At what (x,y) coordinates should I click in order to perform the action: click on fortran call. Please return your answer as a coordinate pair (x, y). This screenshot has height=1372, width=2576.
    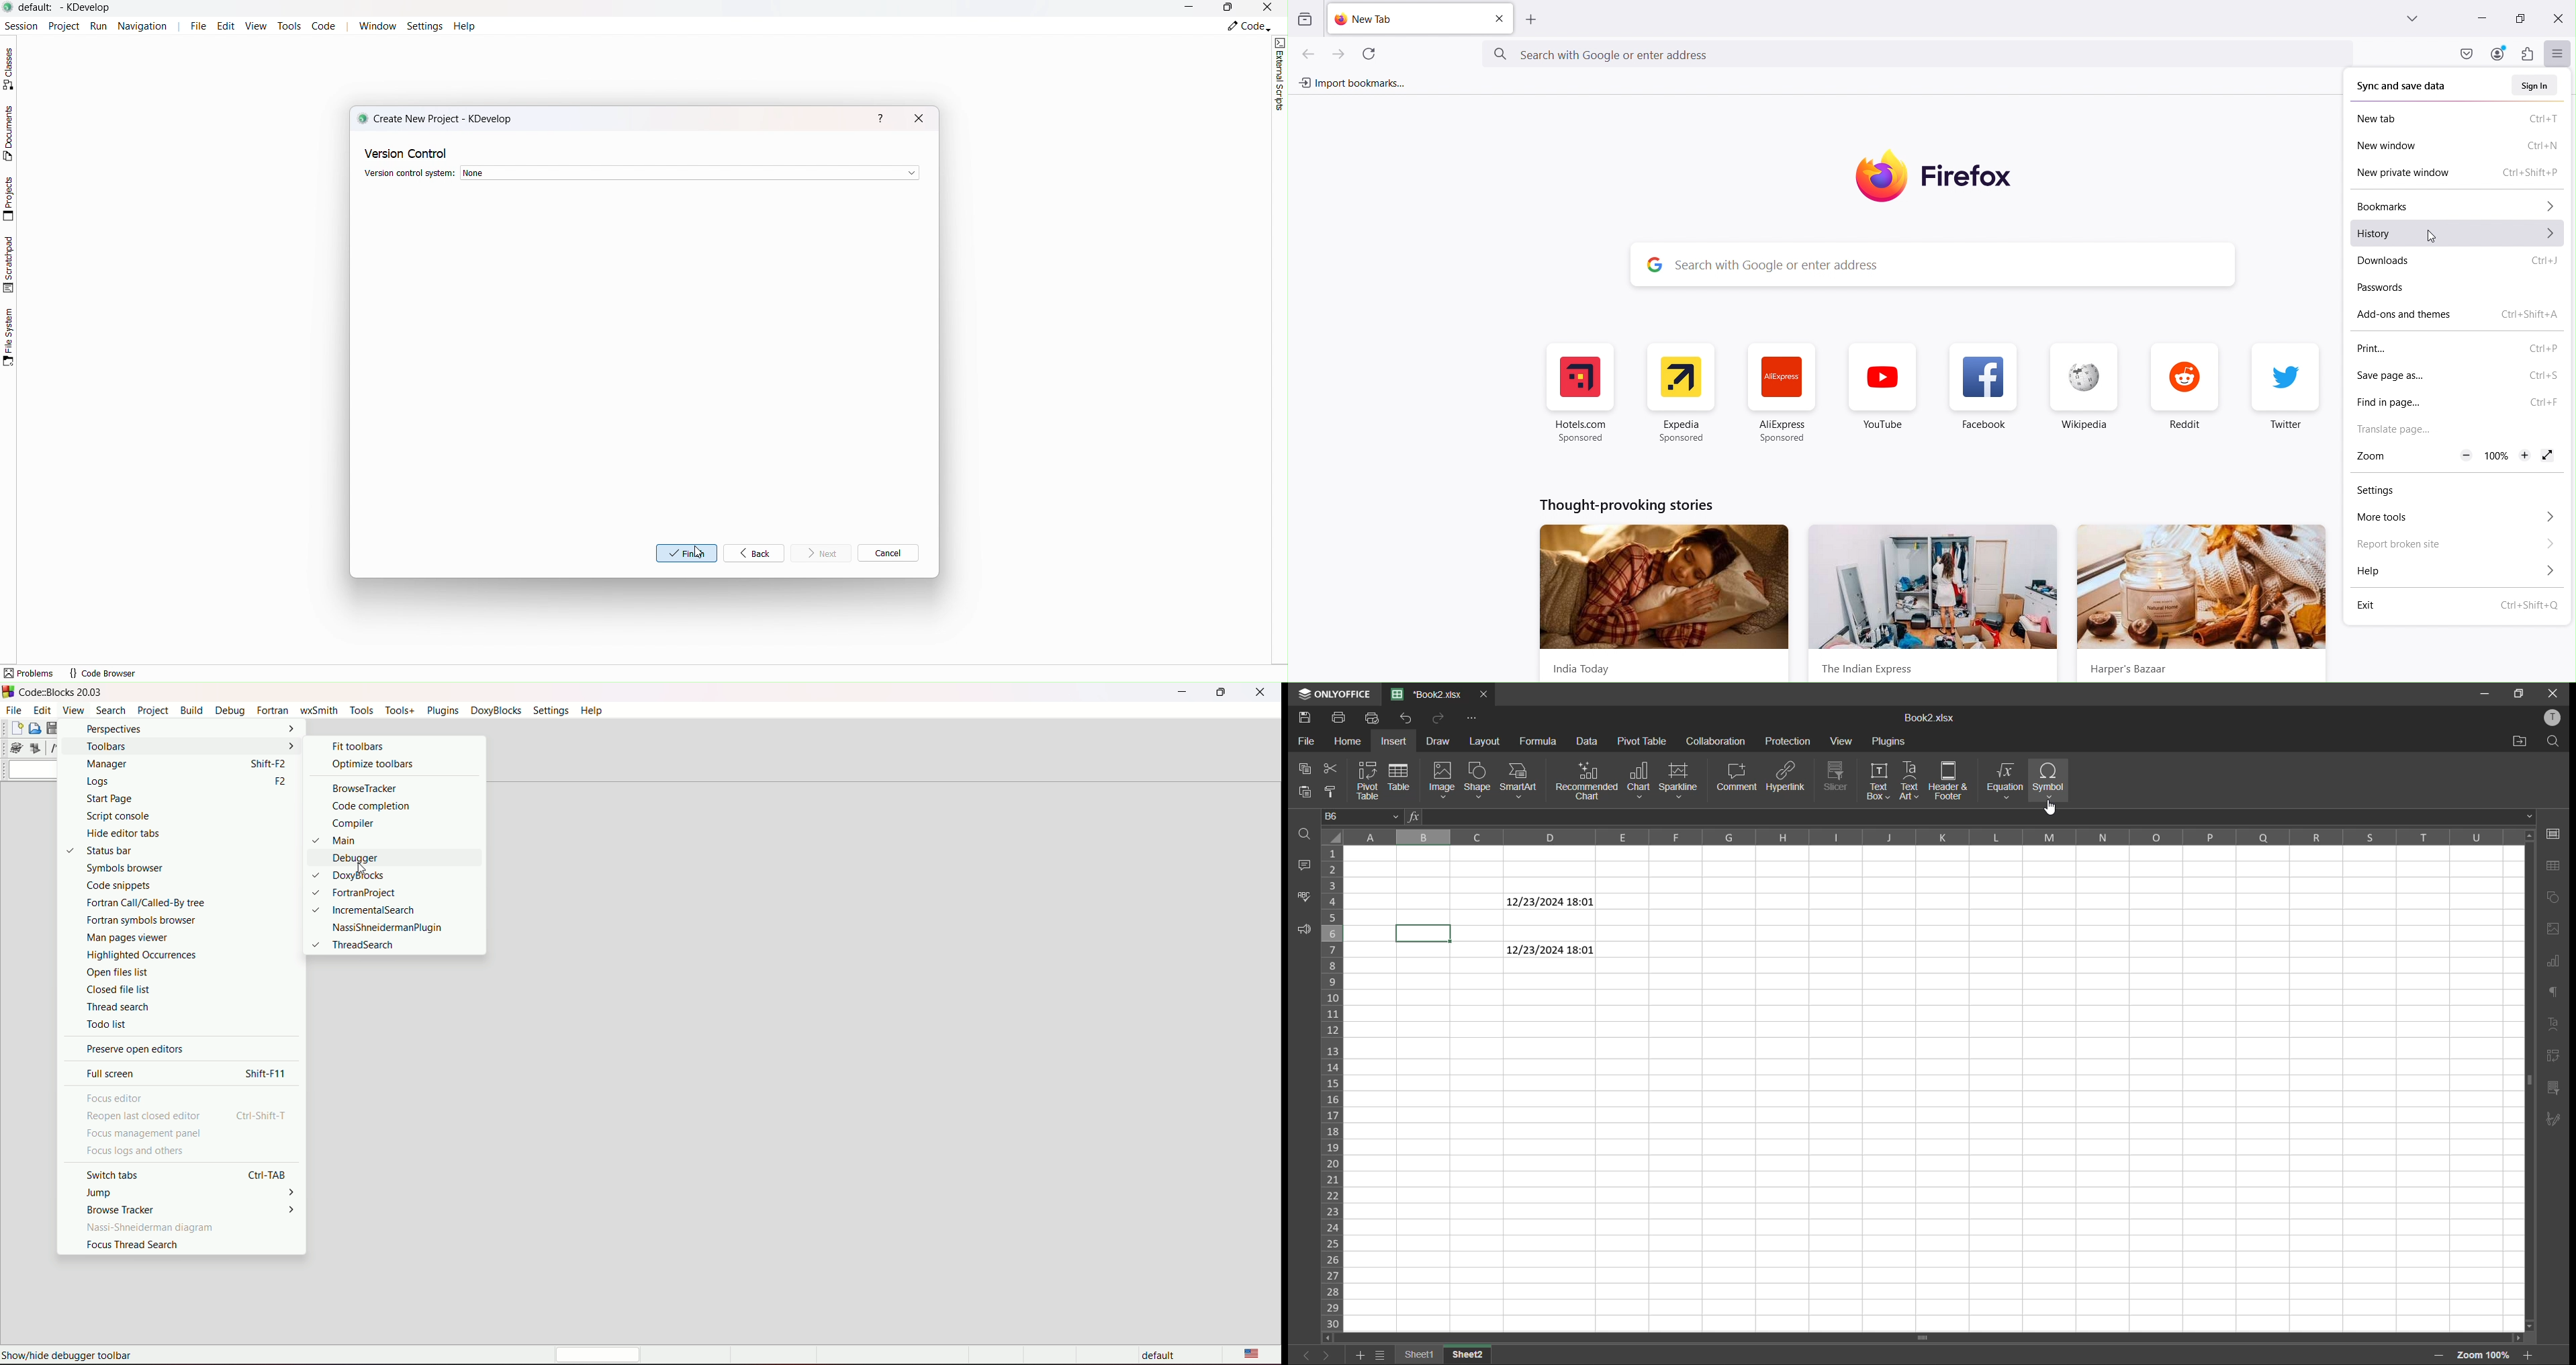
    Looking at the image, I should click on (170, 902).